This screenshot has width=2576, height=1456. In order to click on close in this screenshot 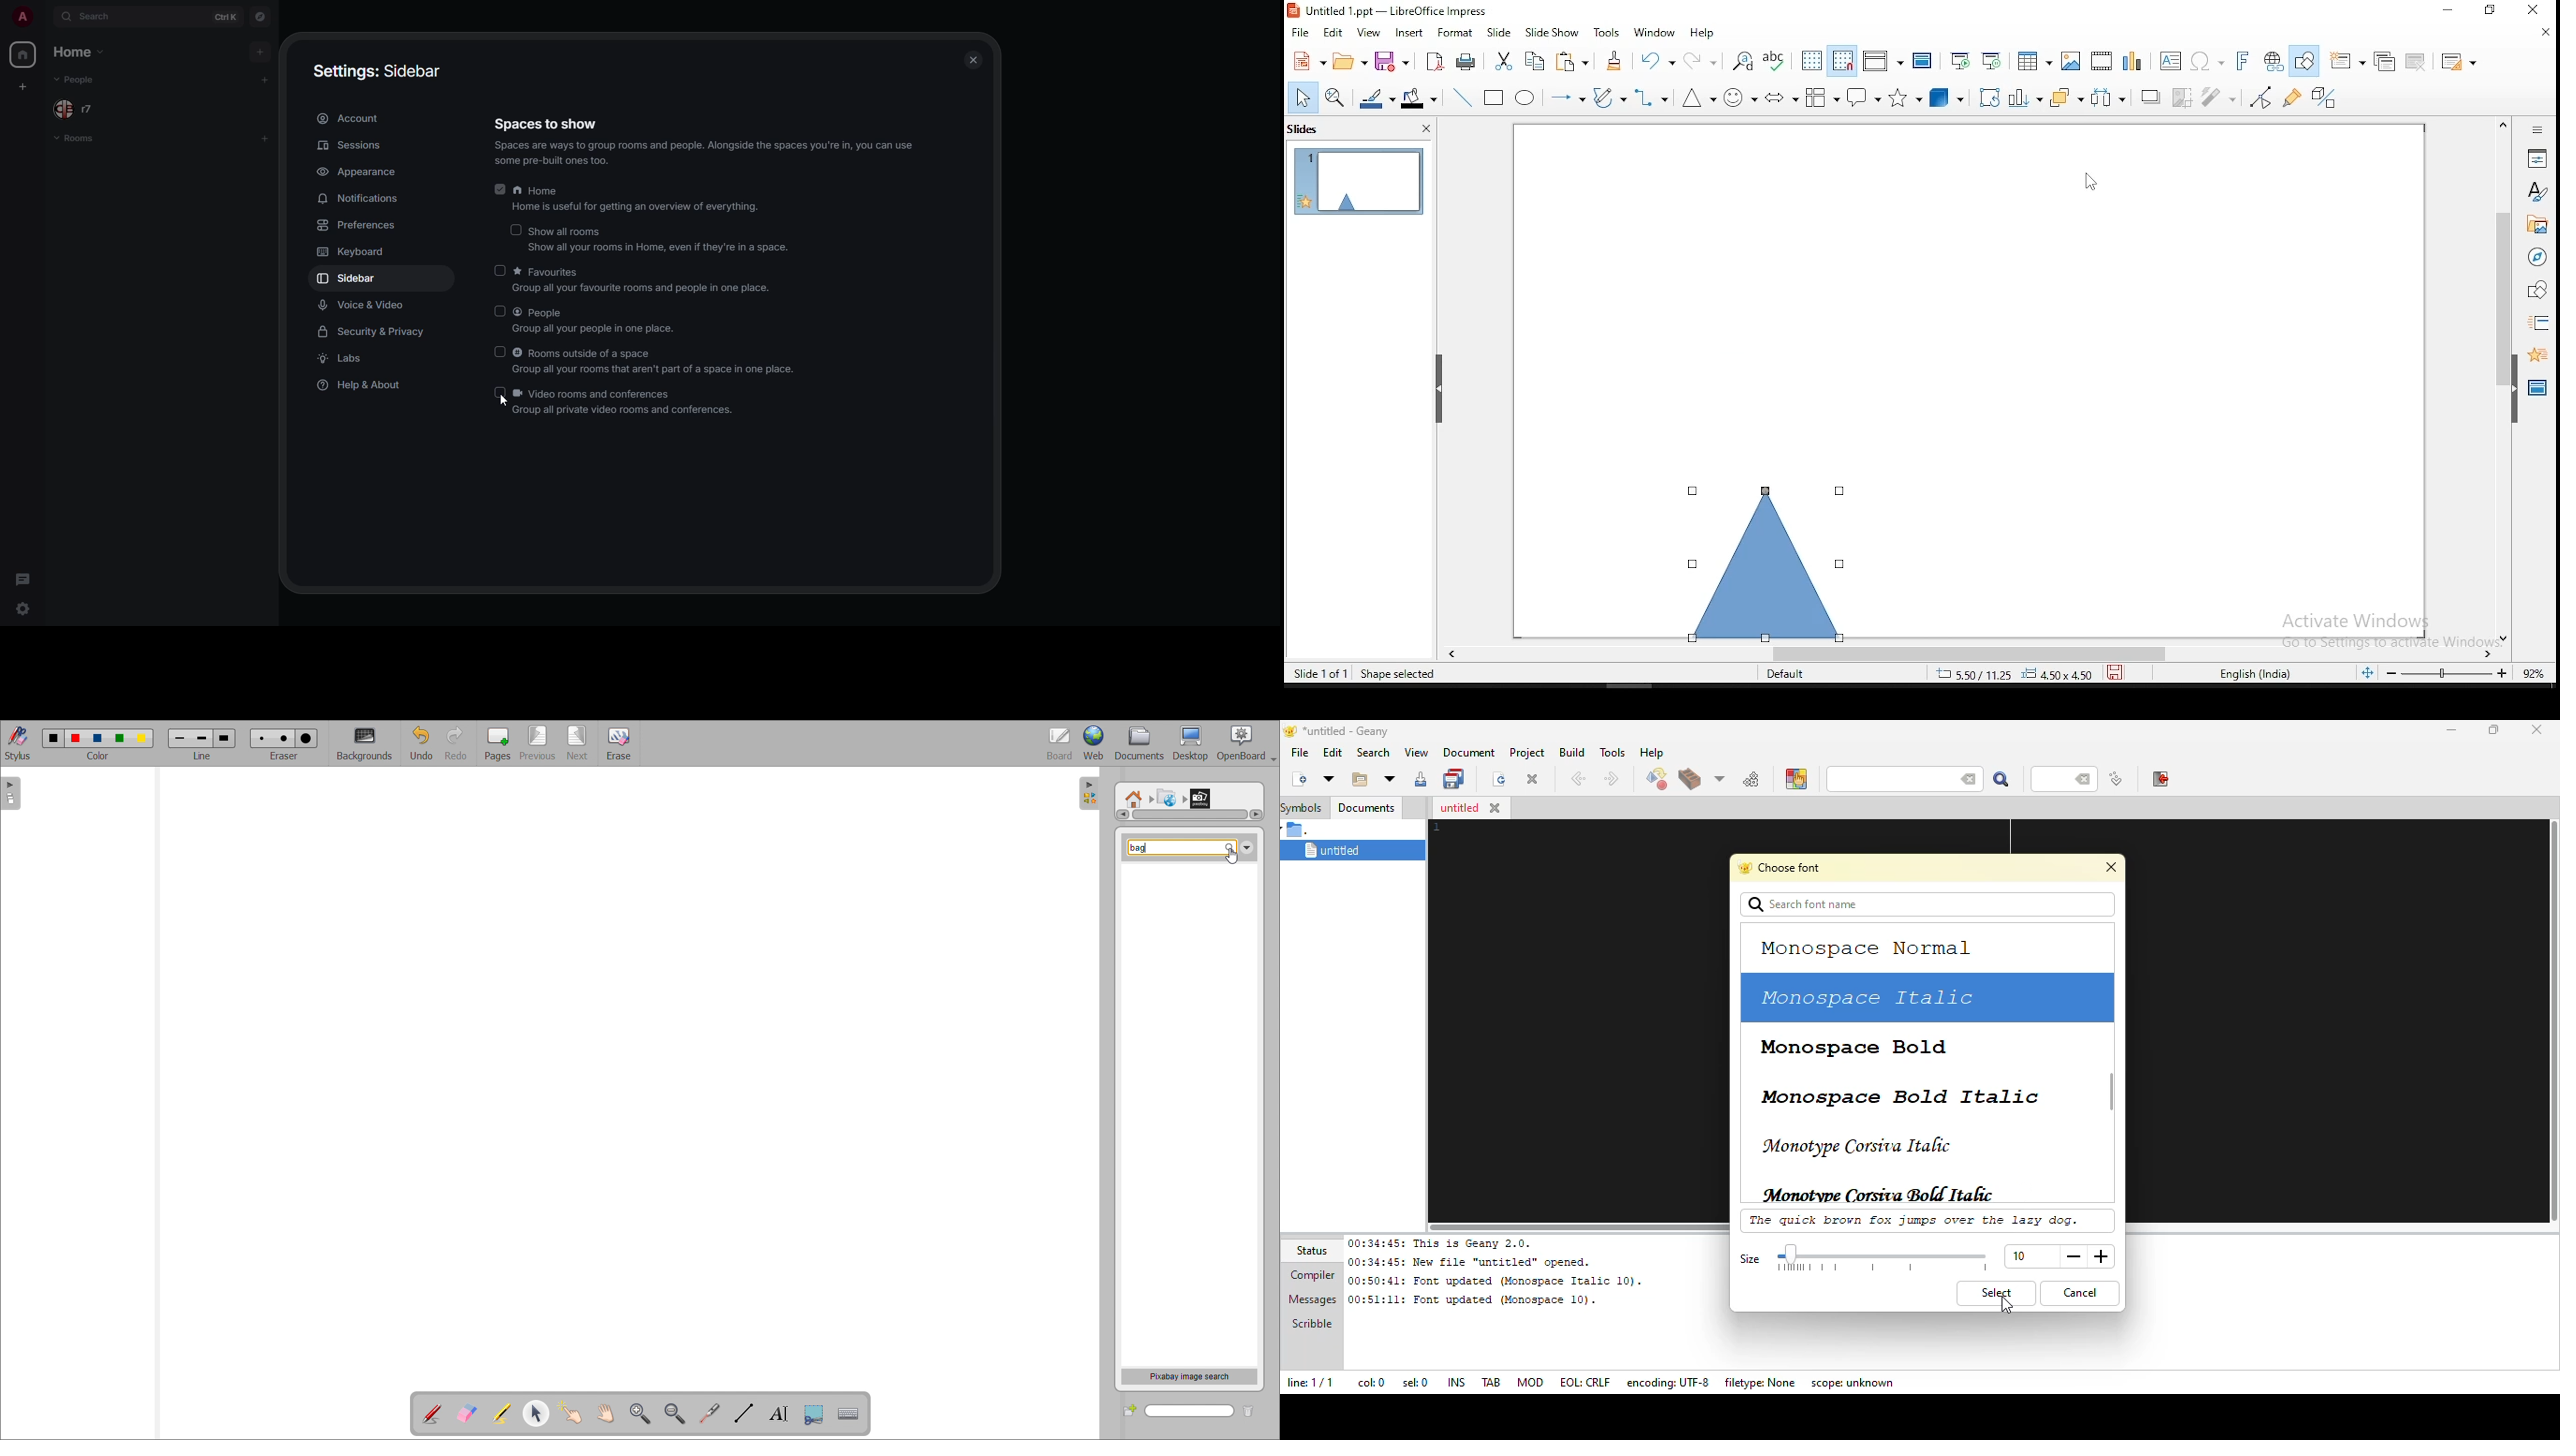, I will do `click(2110, 868)`.